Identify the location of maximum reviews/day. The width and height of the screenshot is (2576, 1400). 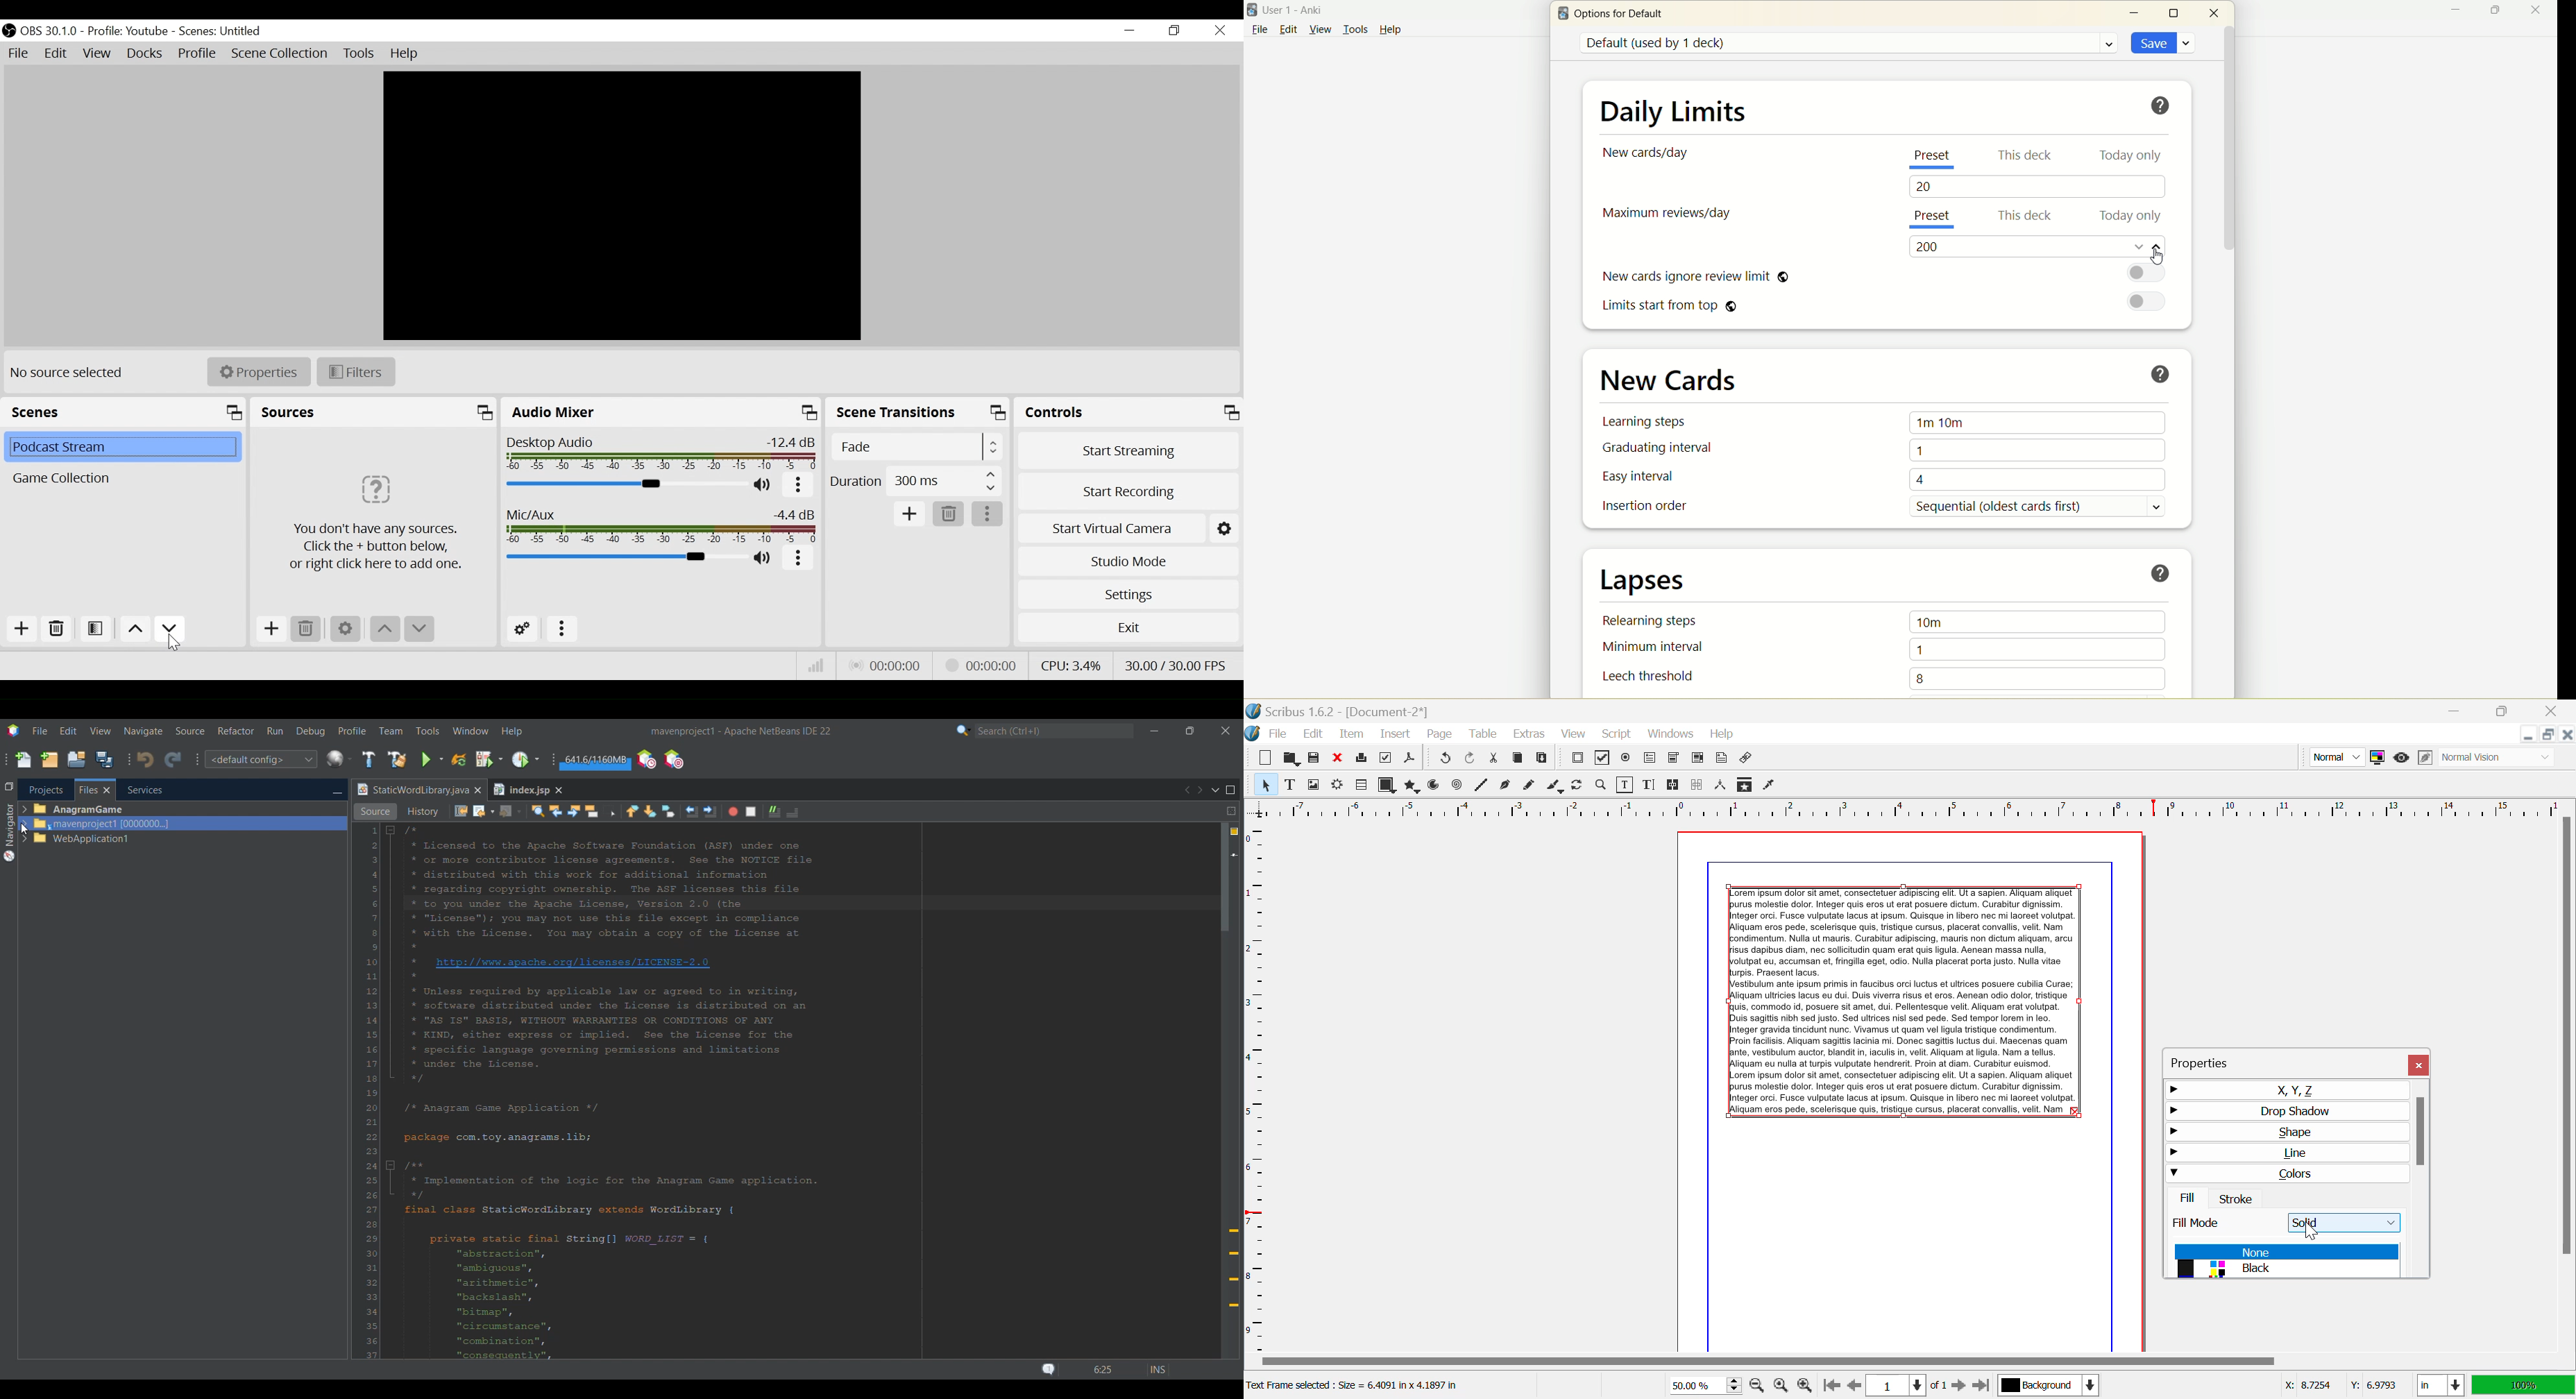
(1665, 216).